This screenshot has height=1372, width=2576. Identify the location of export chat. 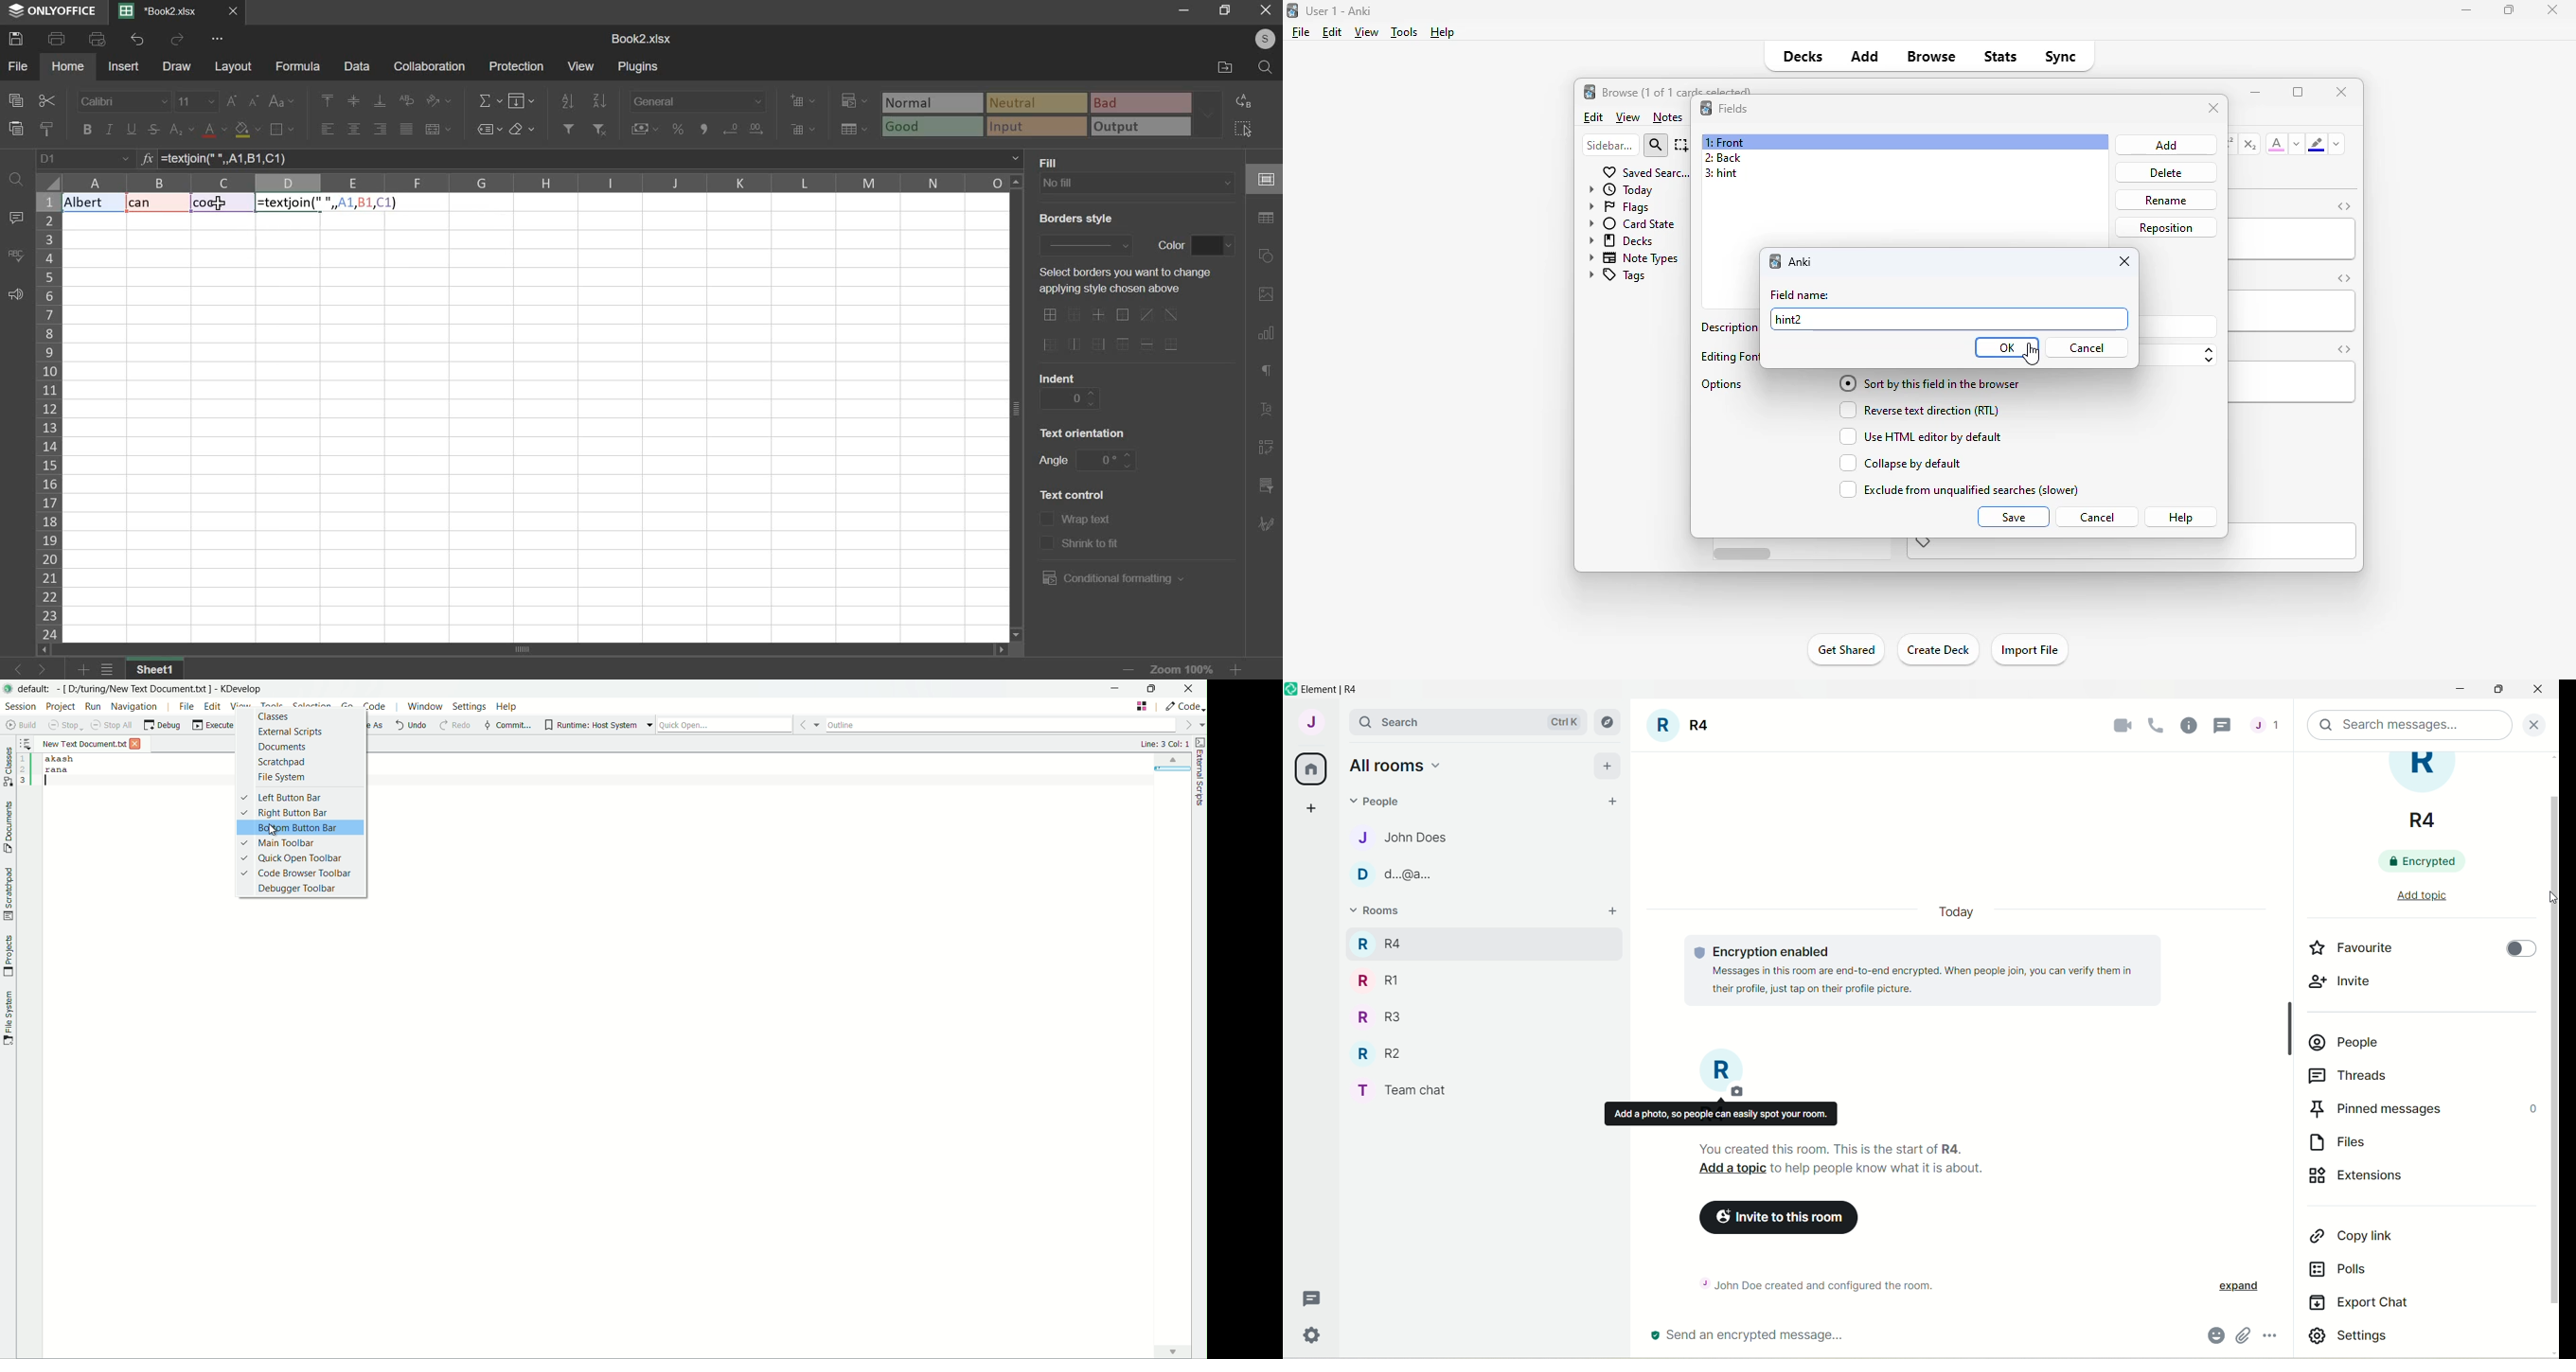
(2360, 1305).